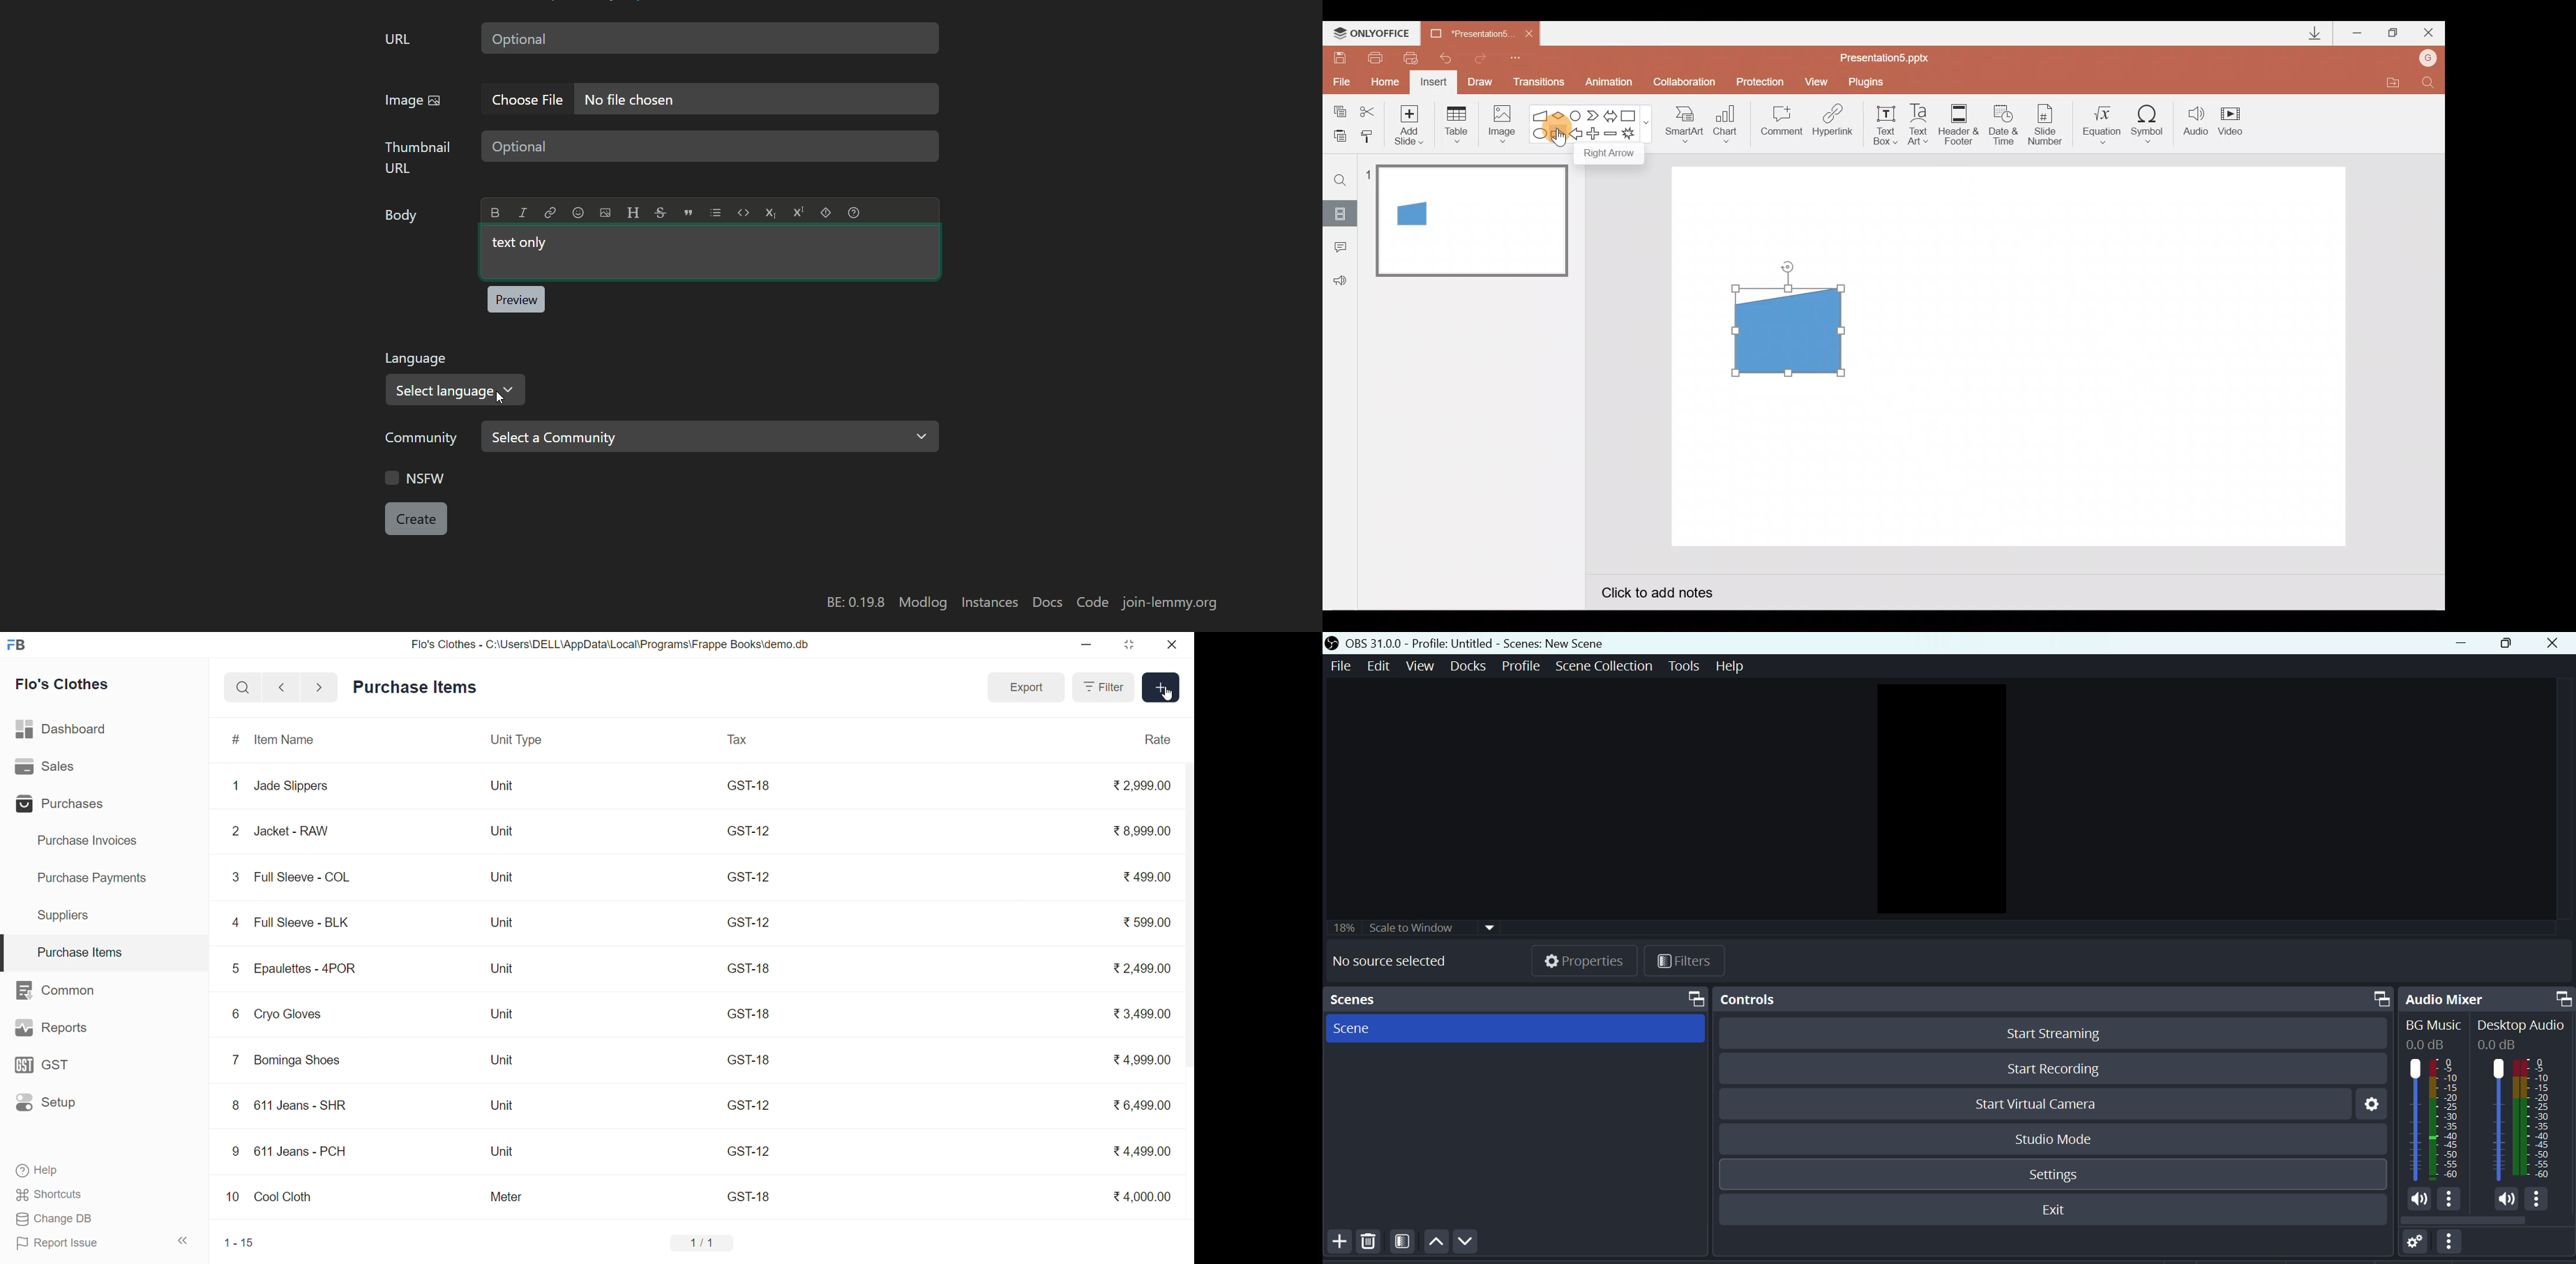 This screenshot has width=2576, height=1288. What do you see at coordinates (55, 1104) in the screenshot?
I see `Setup` at bounding box center [55, 1104].